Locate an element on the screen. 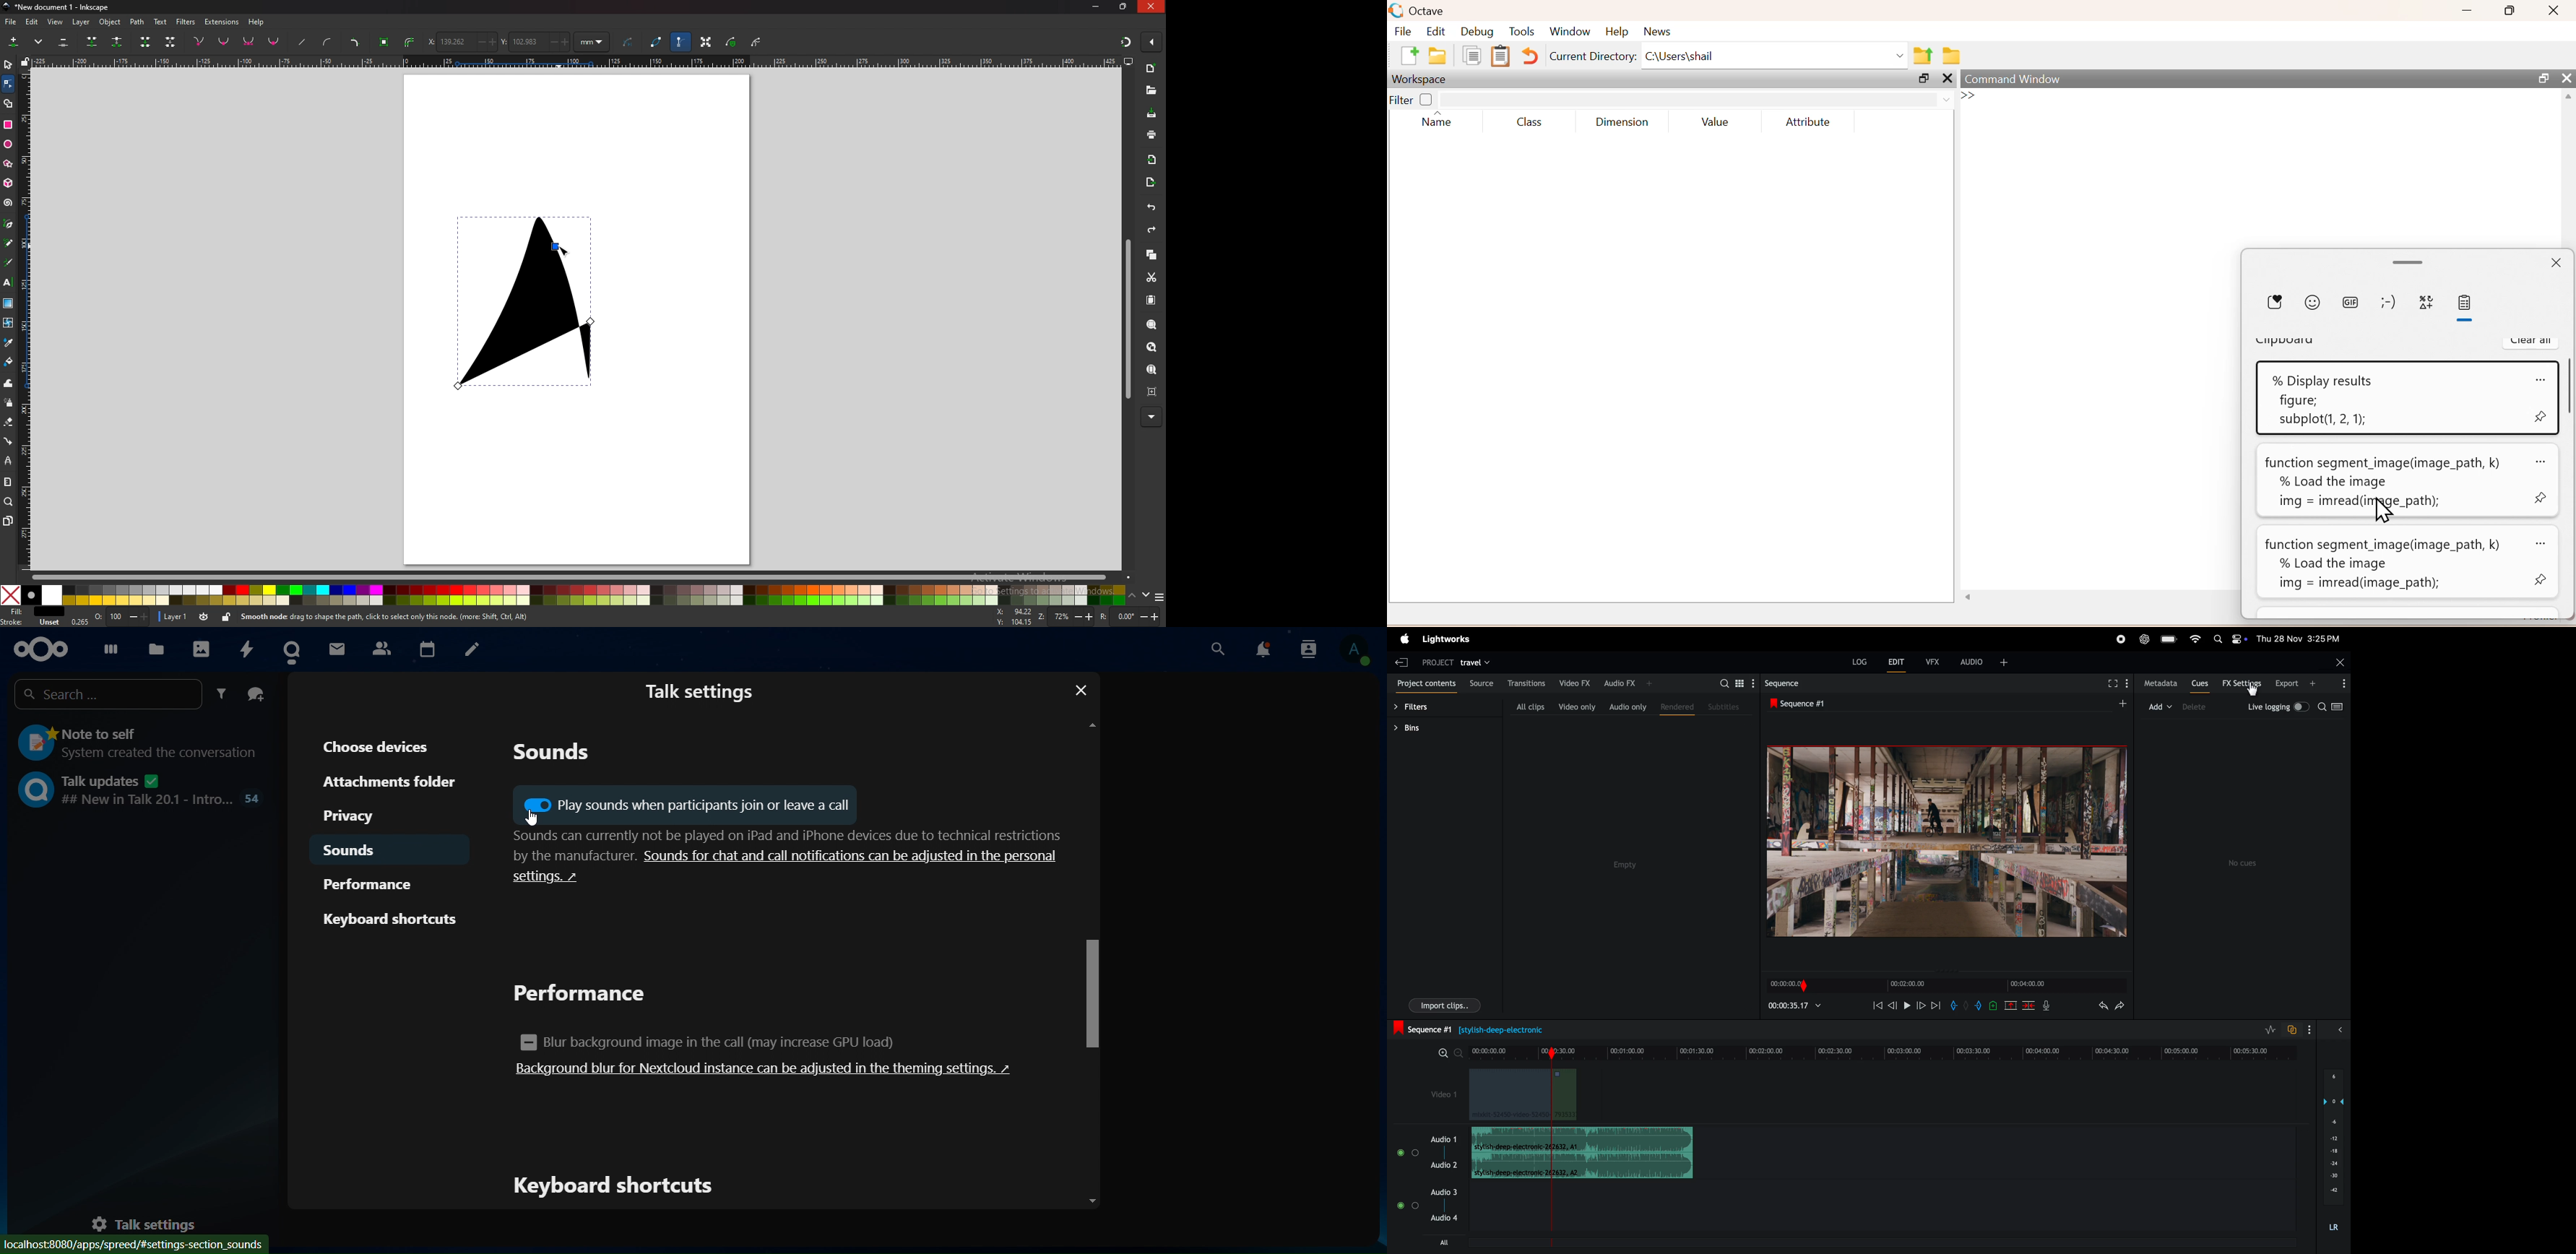 The height and width of the screenshot is (1260, 2576). cues is located at coordinates (2200, 683).